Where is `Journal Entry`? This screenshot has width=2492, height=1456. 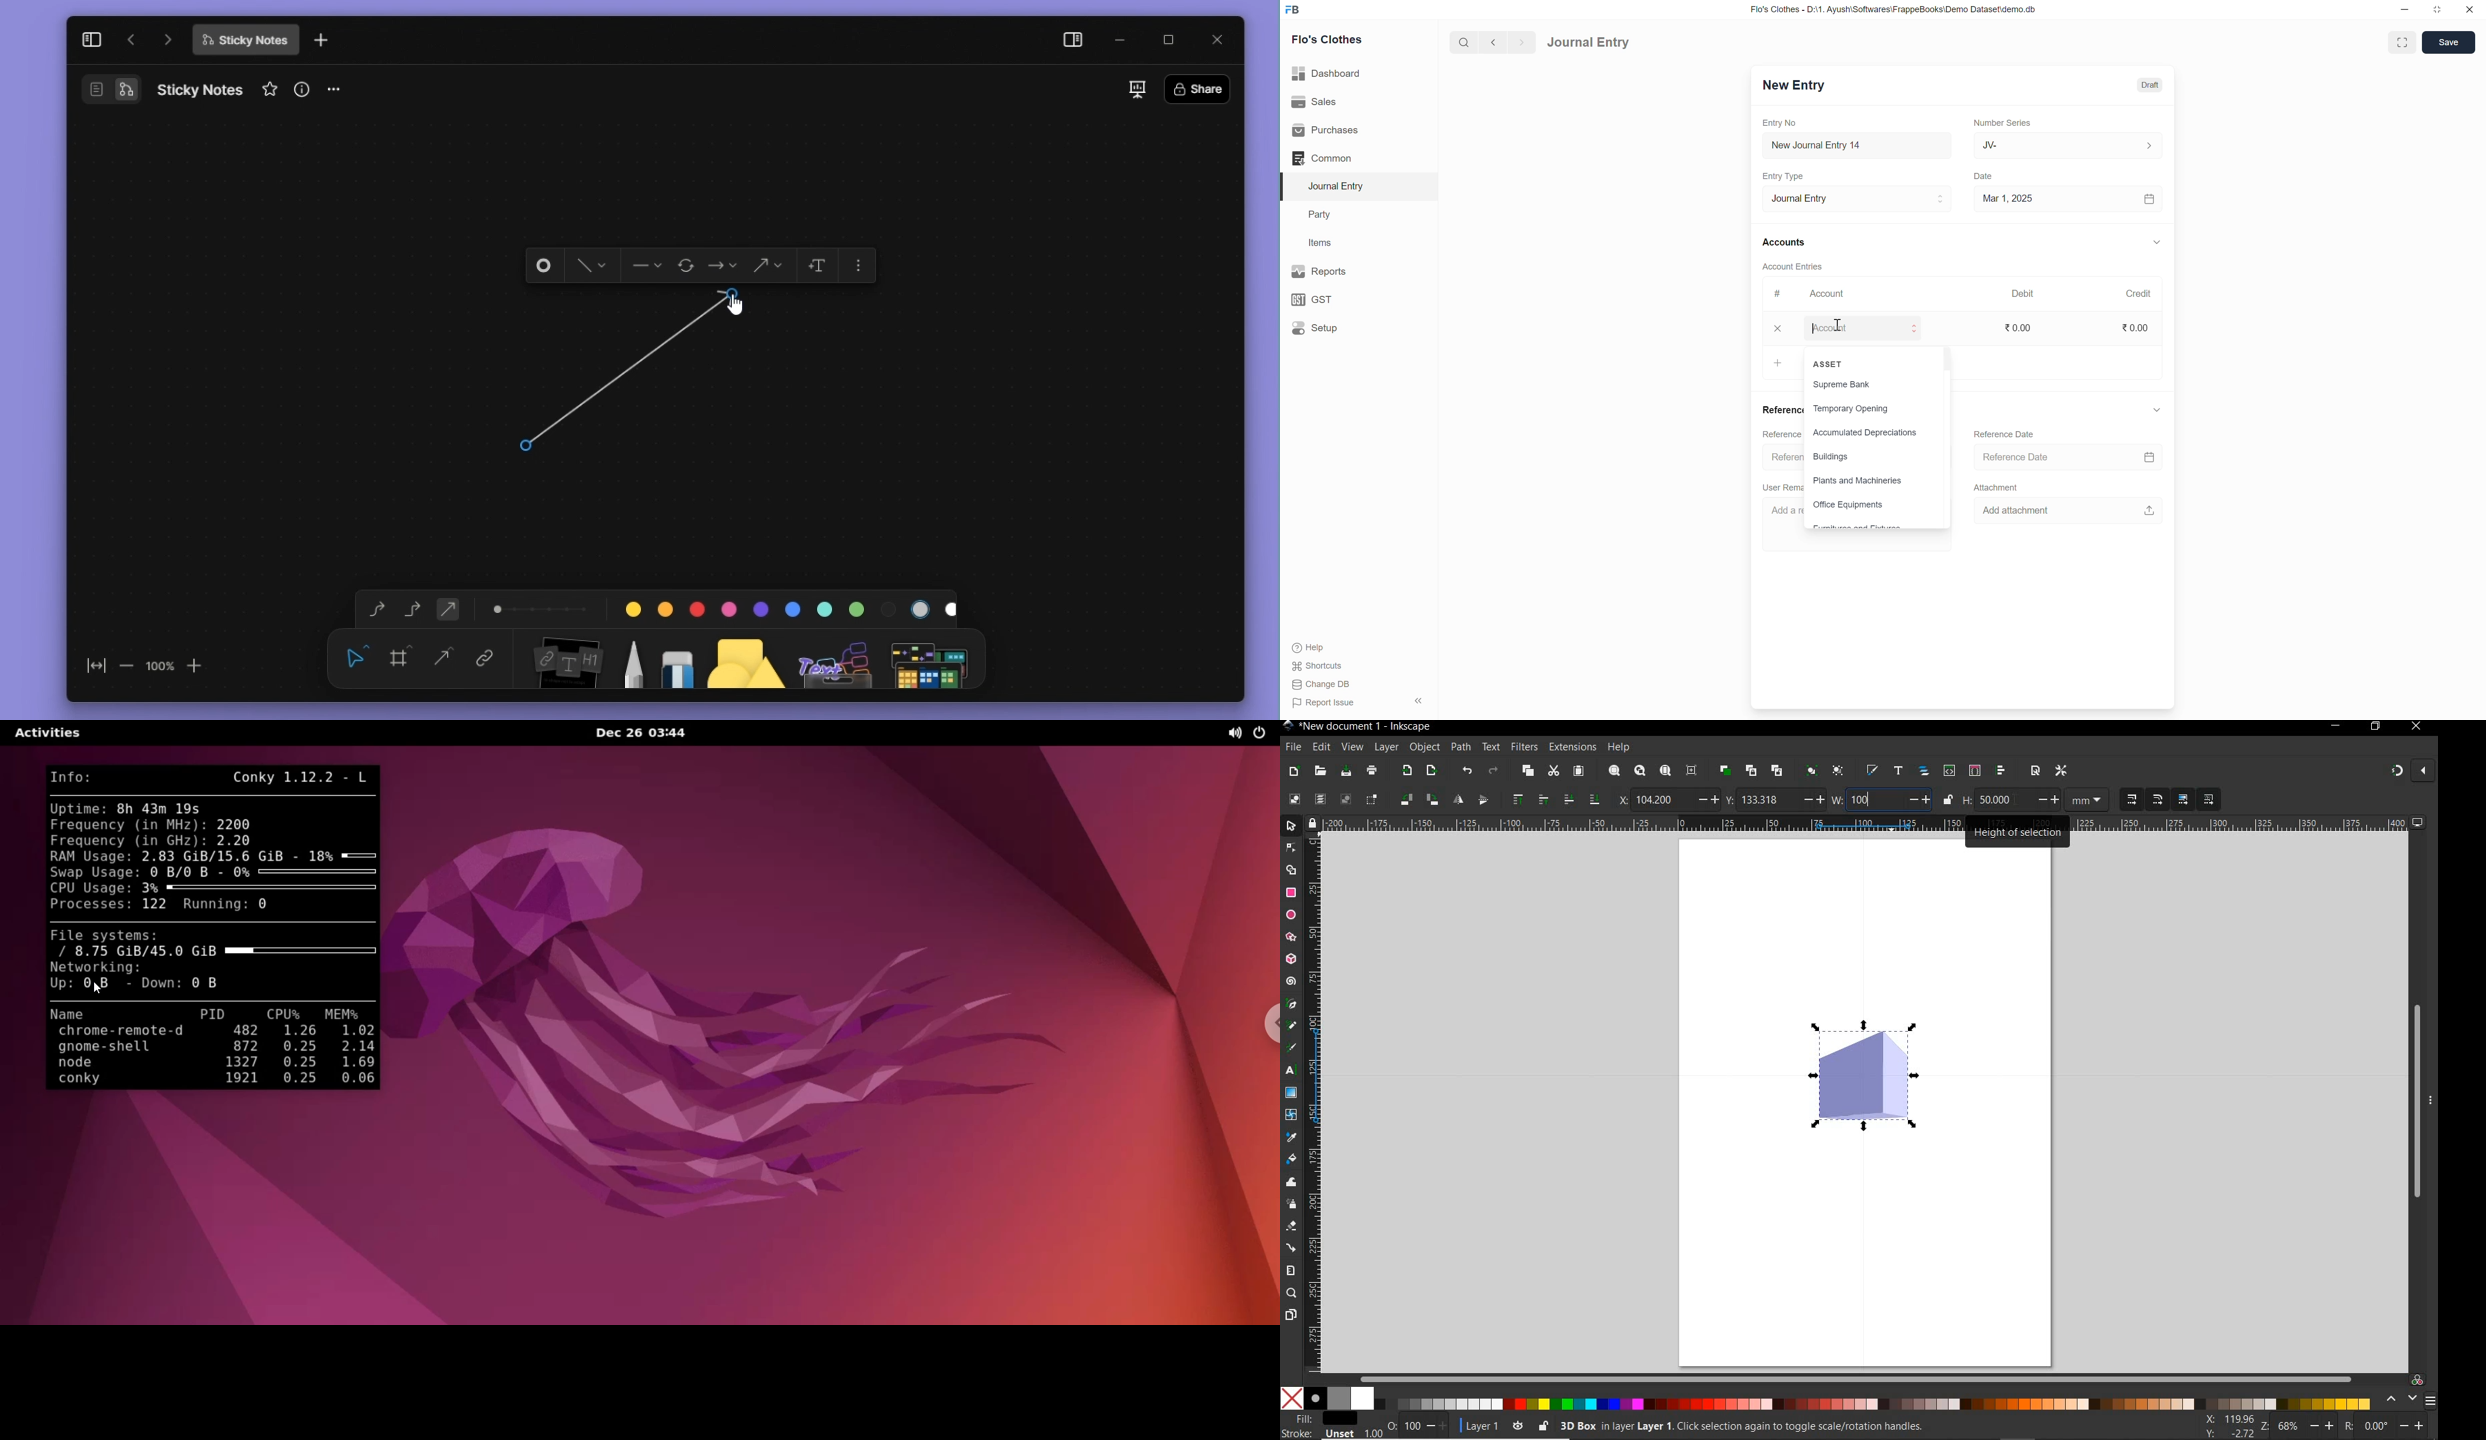 Journal Entry is located at coordinates (1588, 43).